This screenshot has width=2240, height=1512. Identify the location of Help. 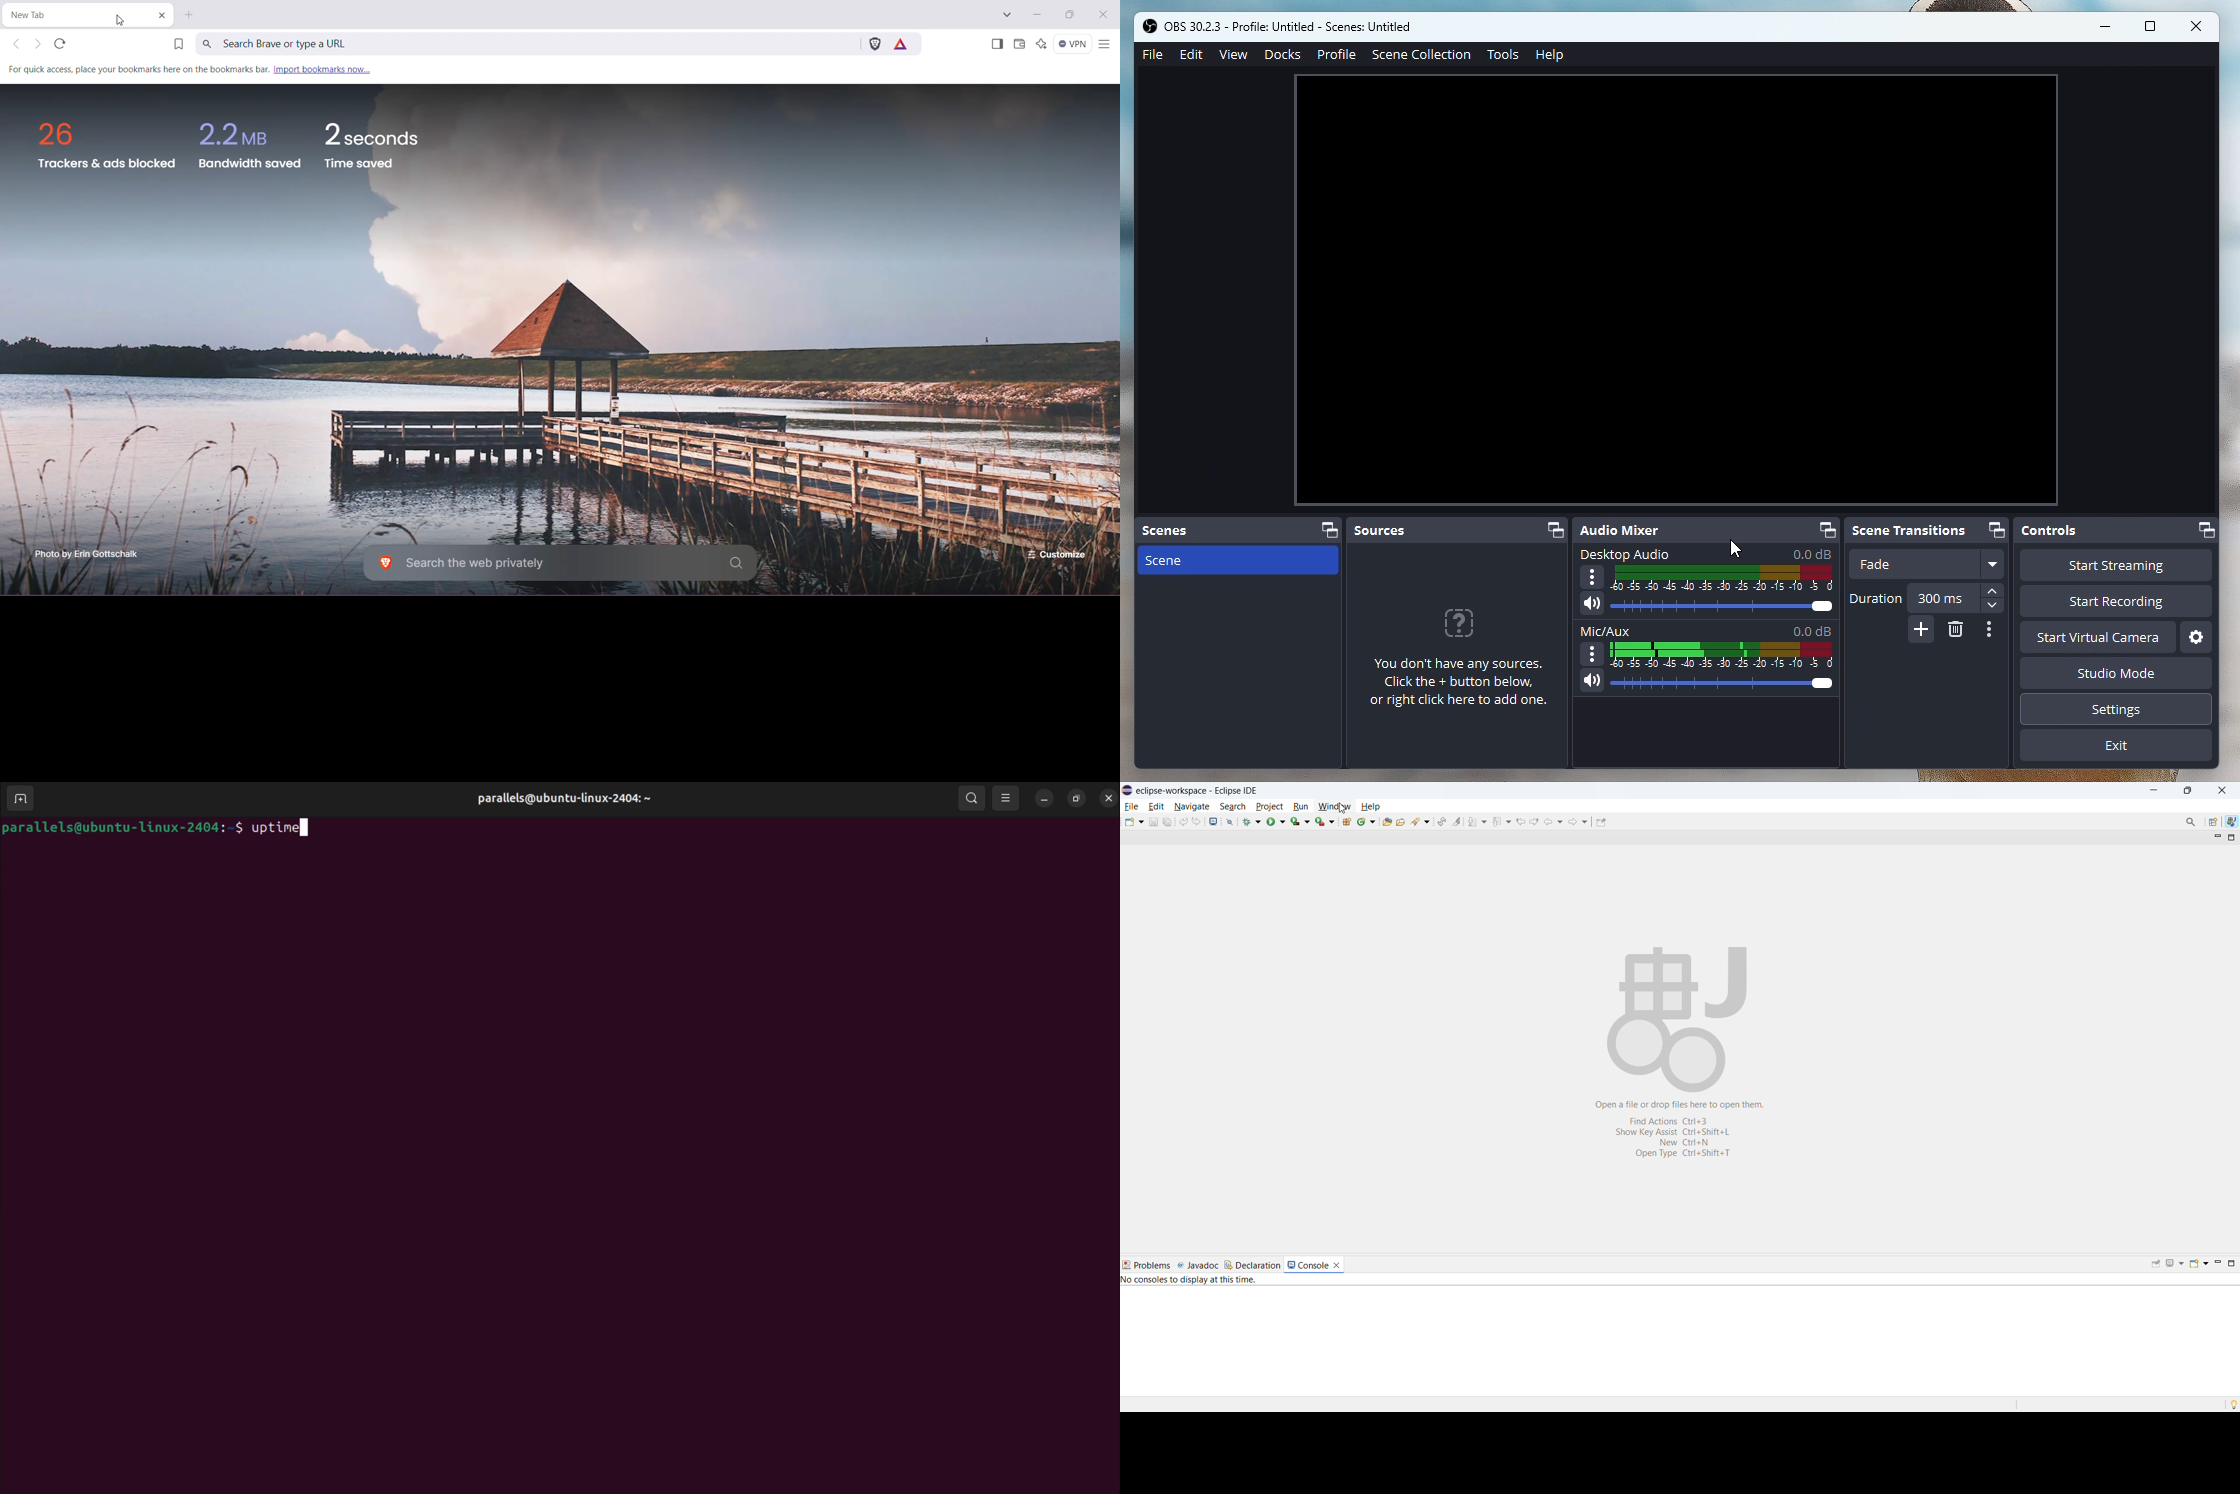
(1552, 58).